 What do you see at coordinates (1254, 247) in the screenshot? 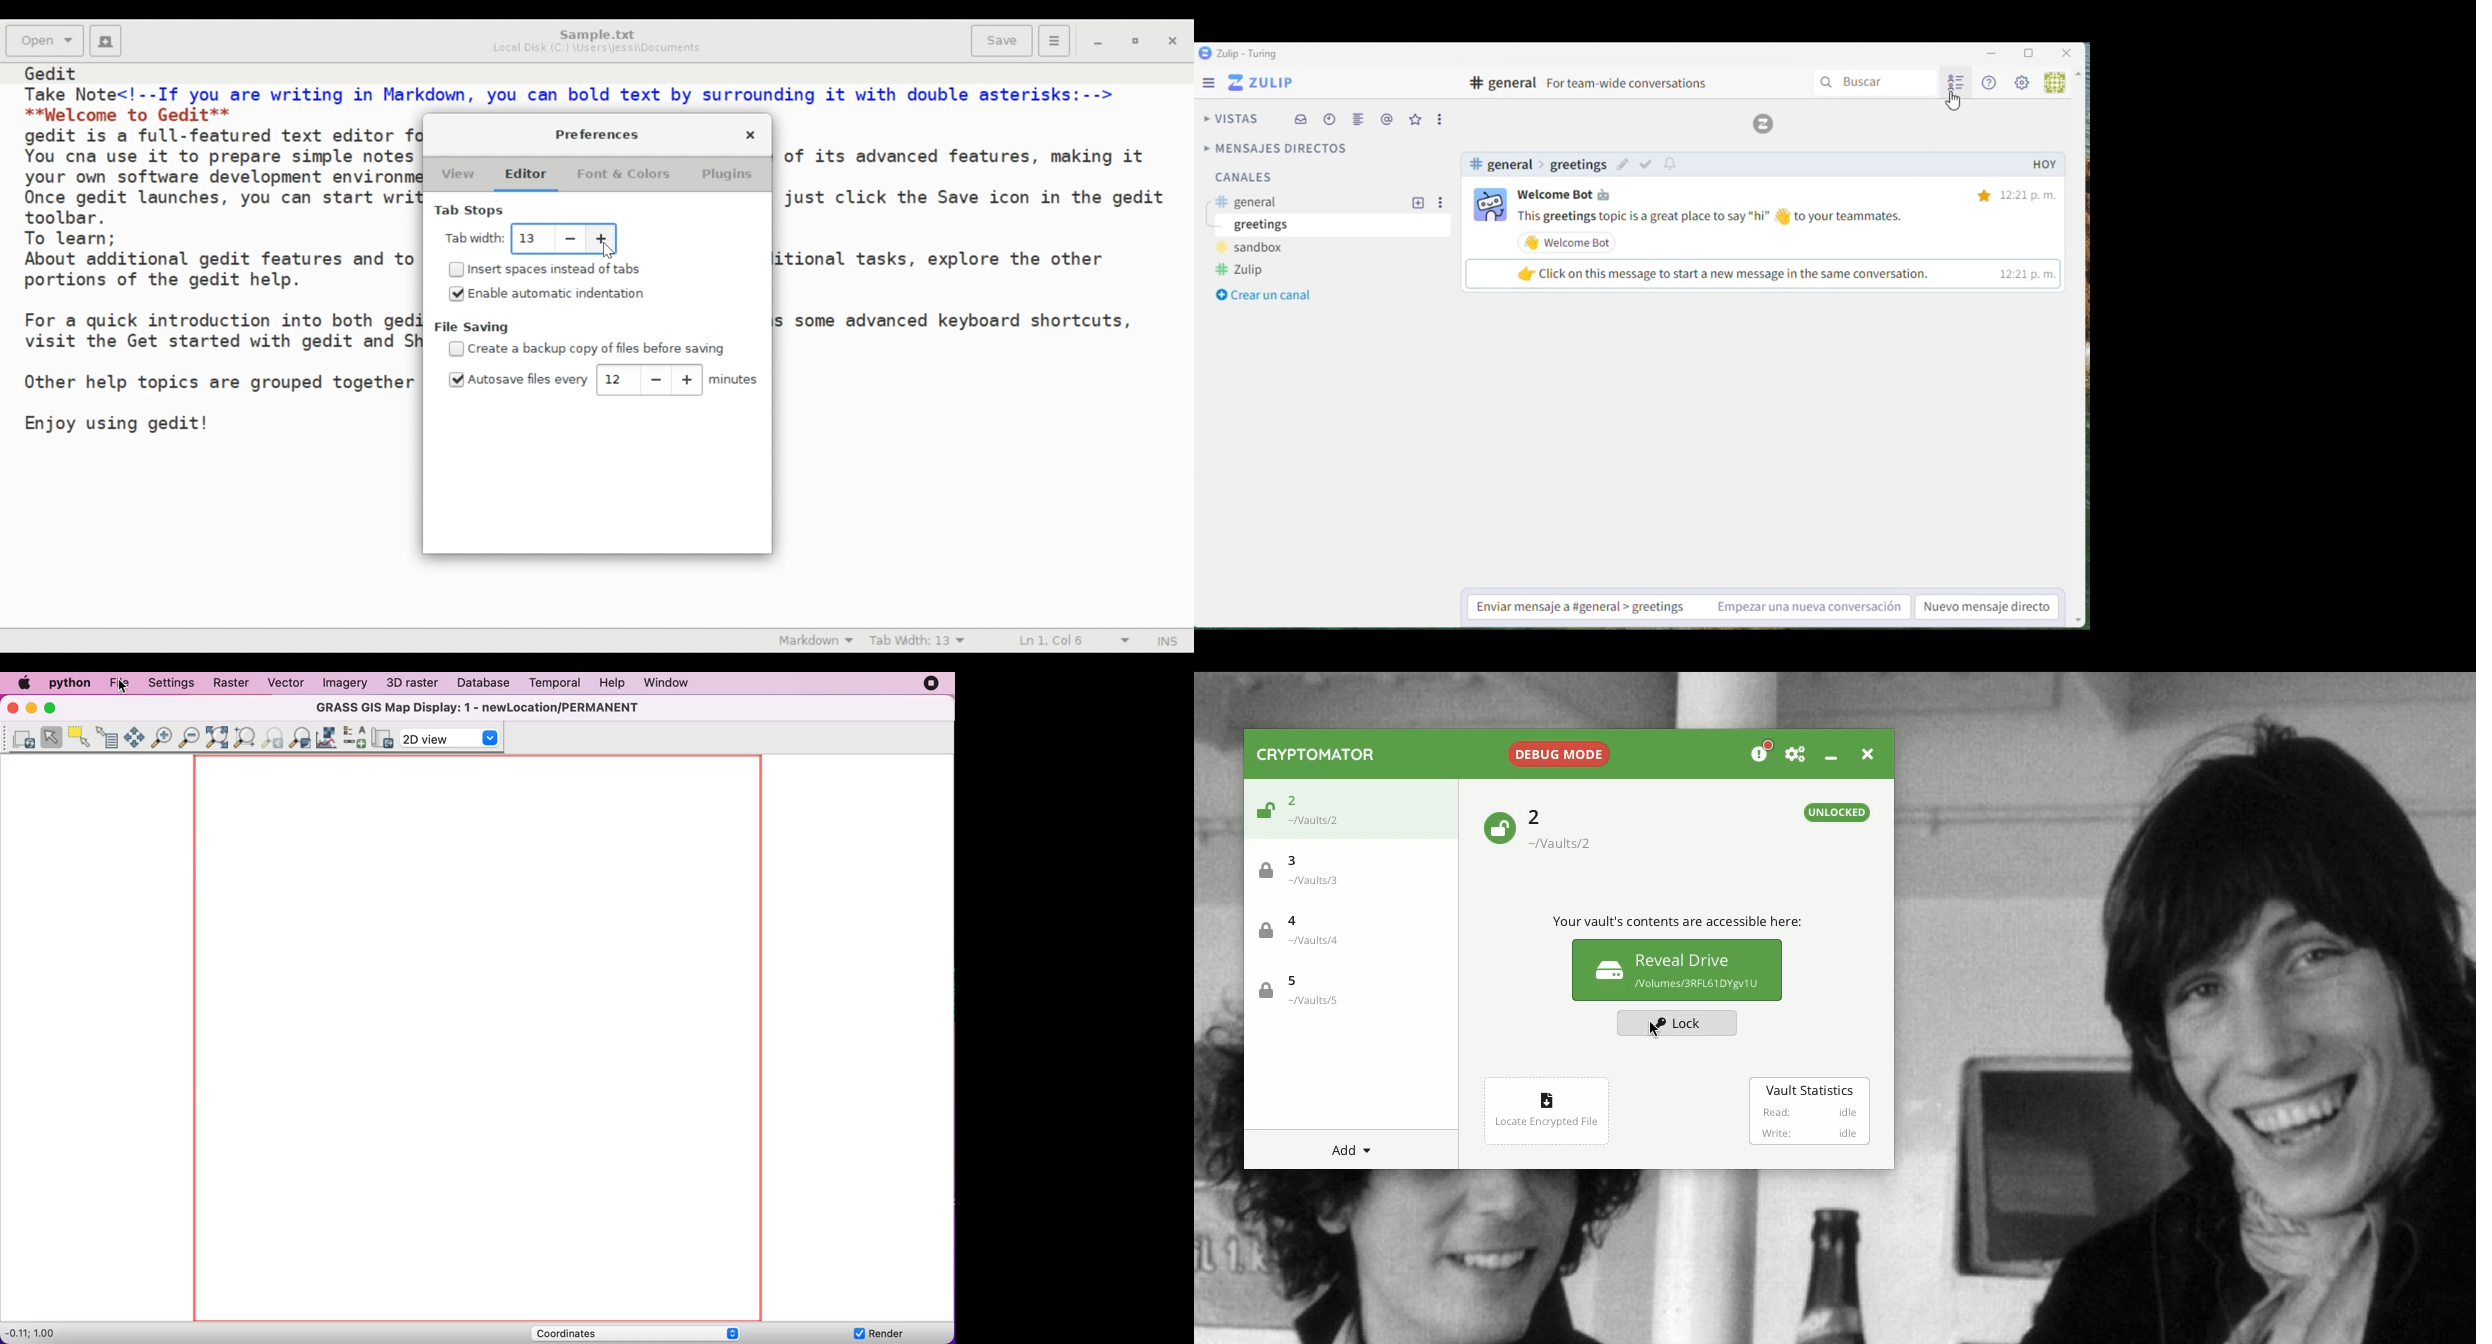
I see `sandbox` at bounding box center [1254, 247].